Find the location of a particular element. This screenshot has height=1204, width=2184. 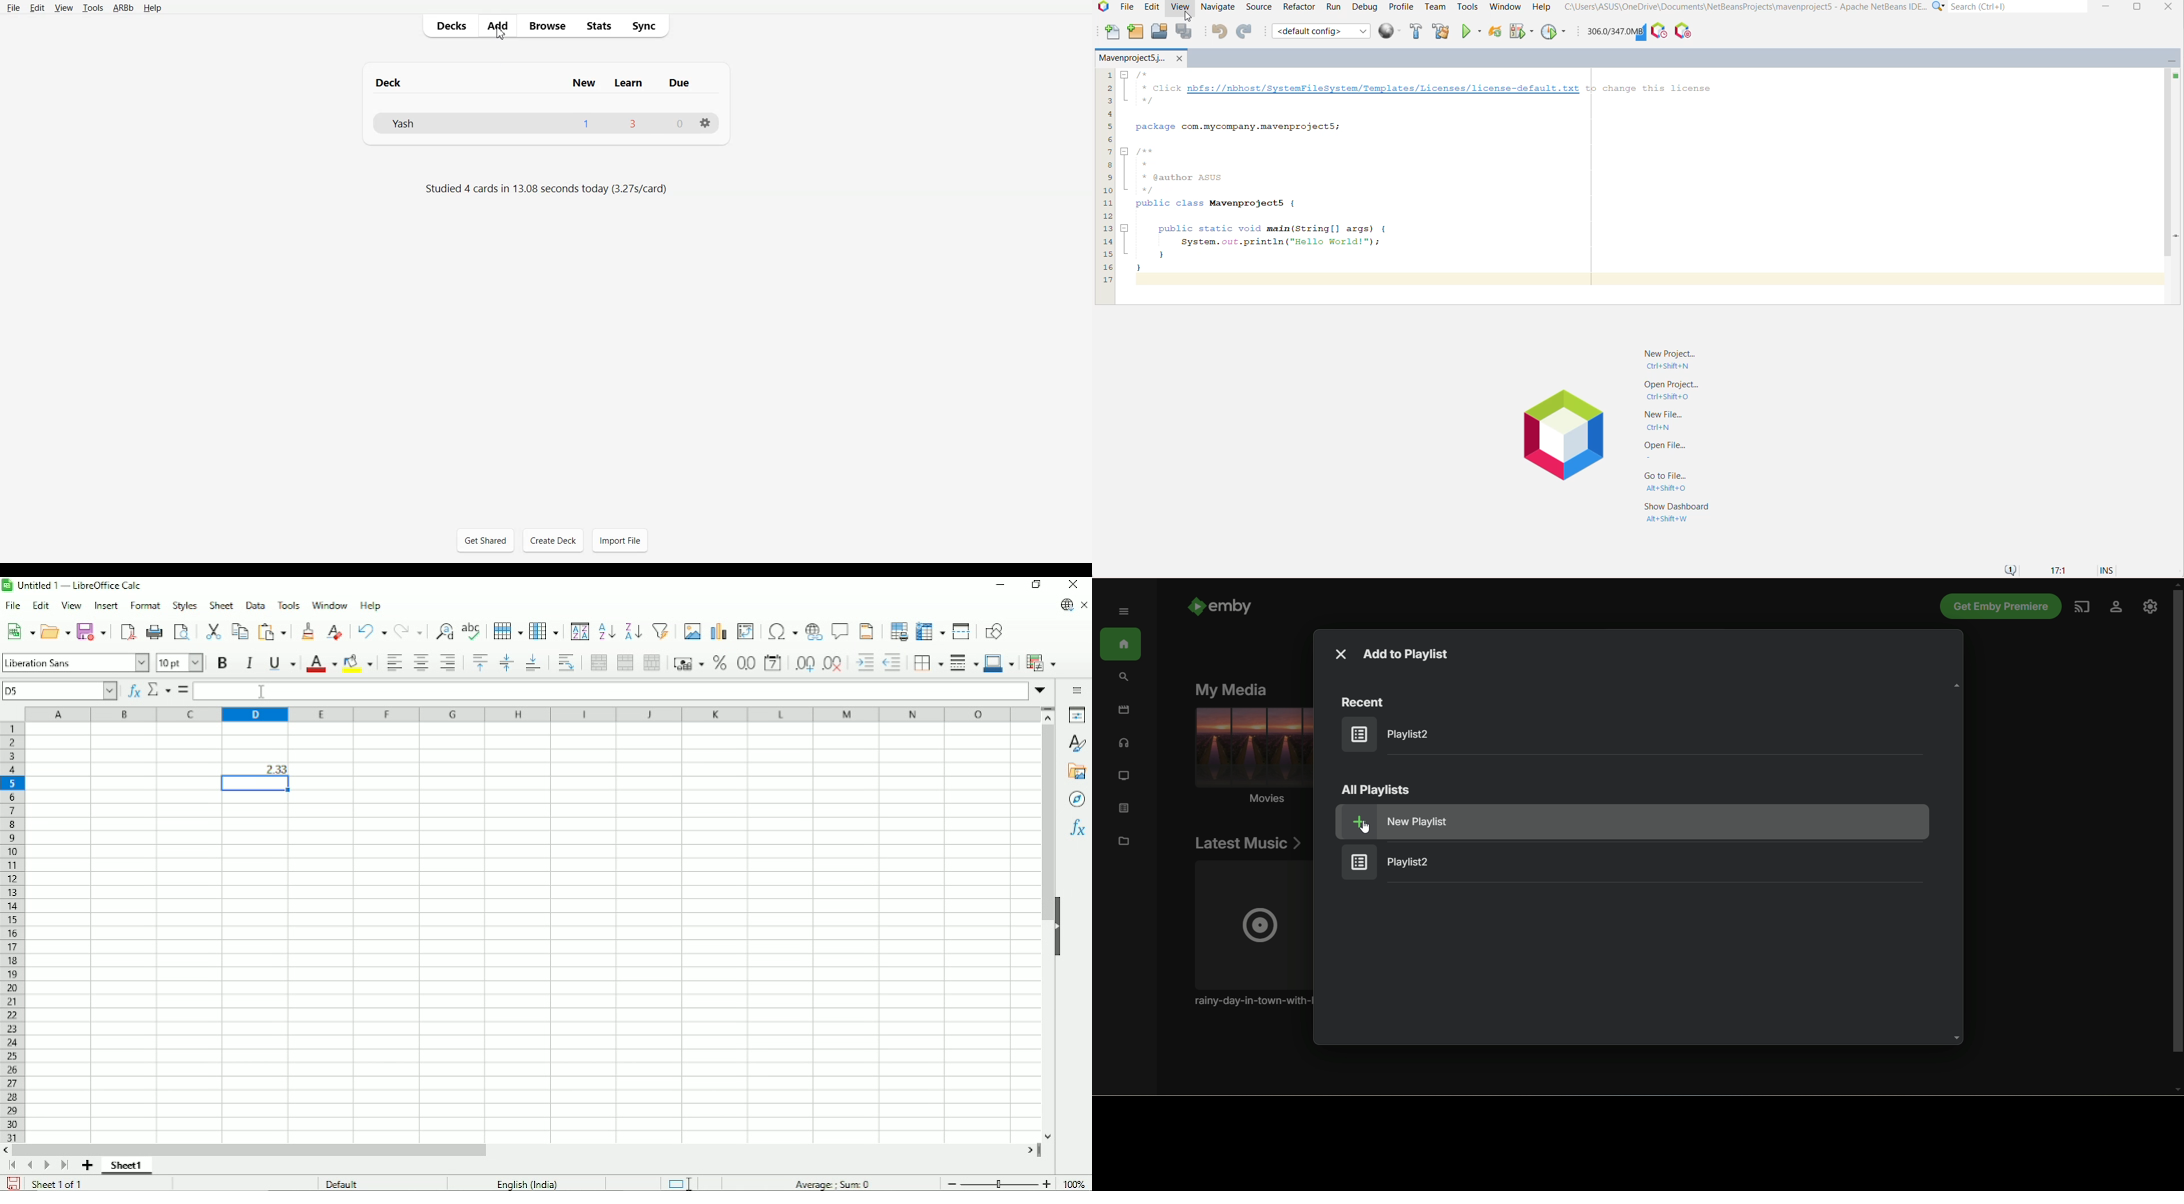

Redo is located at coordinates (410, 632).